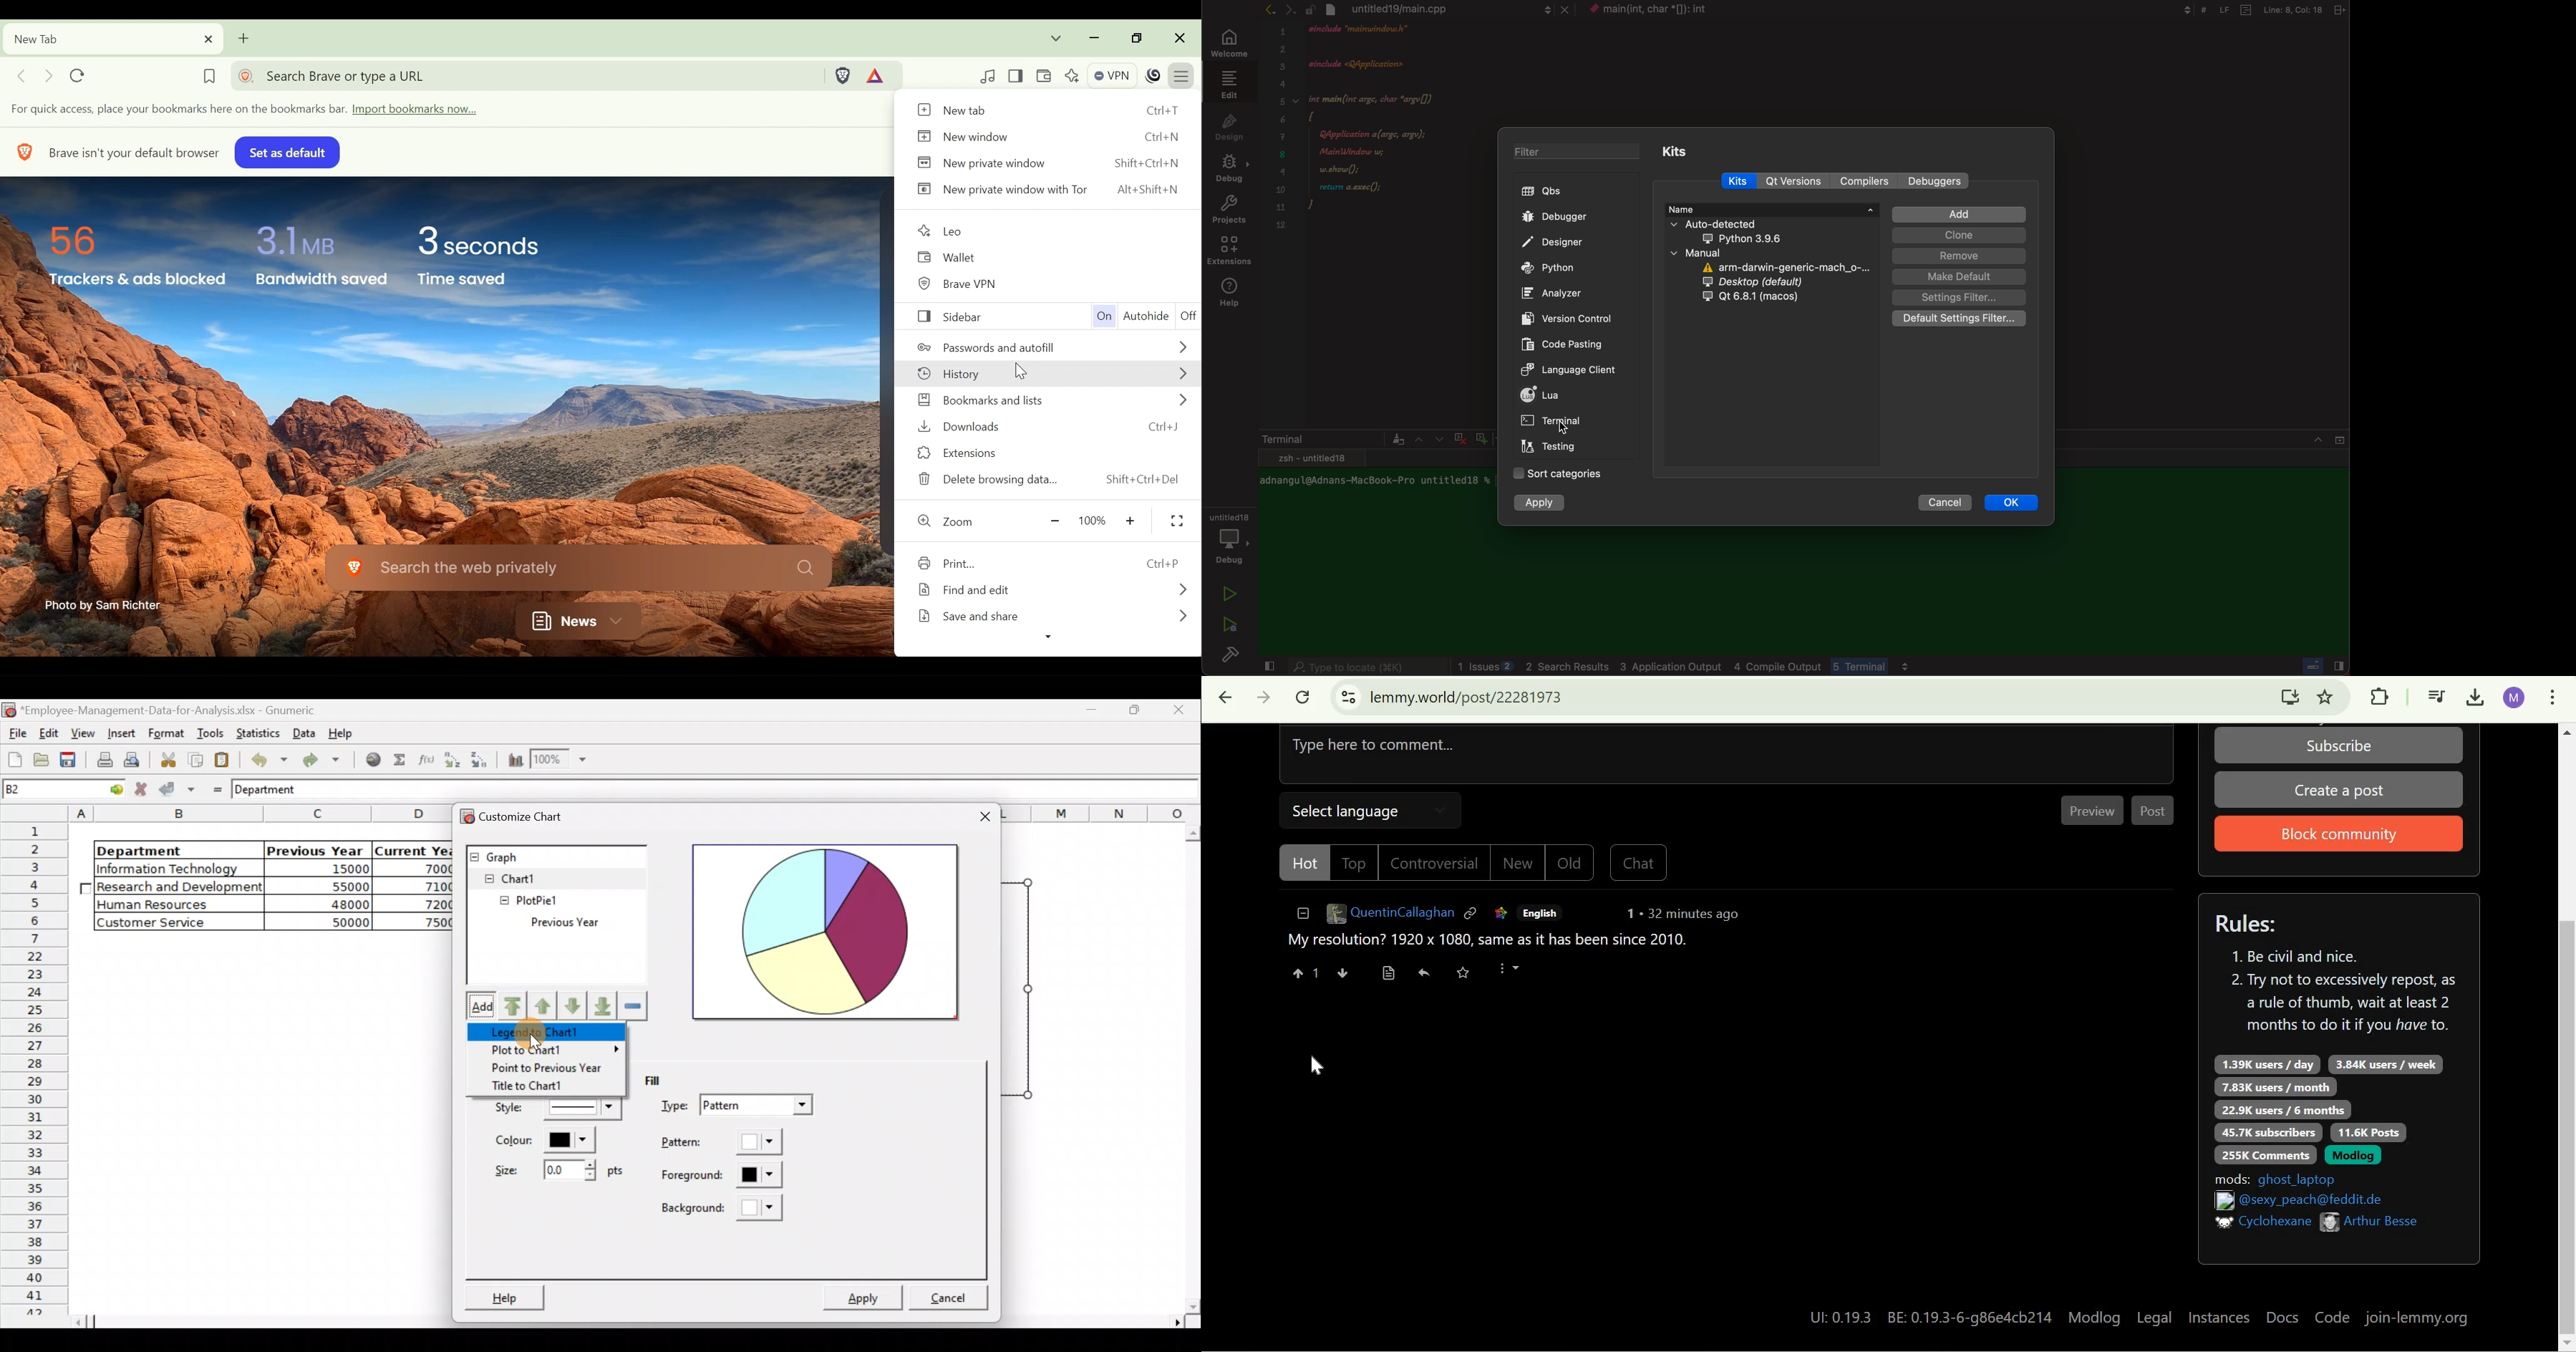 The image size is (2576, 1372). Describe the element at coordinates (574, 1006) in the screenshot. I see `Move down` at that location.